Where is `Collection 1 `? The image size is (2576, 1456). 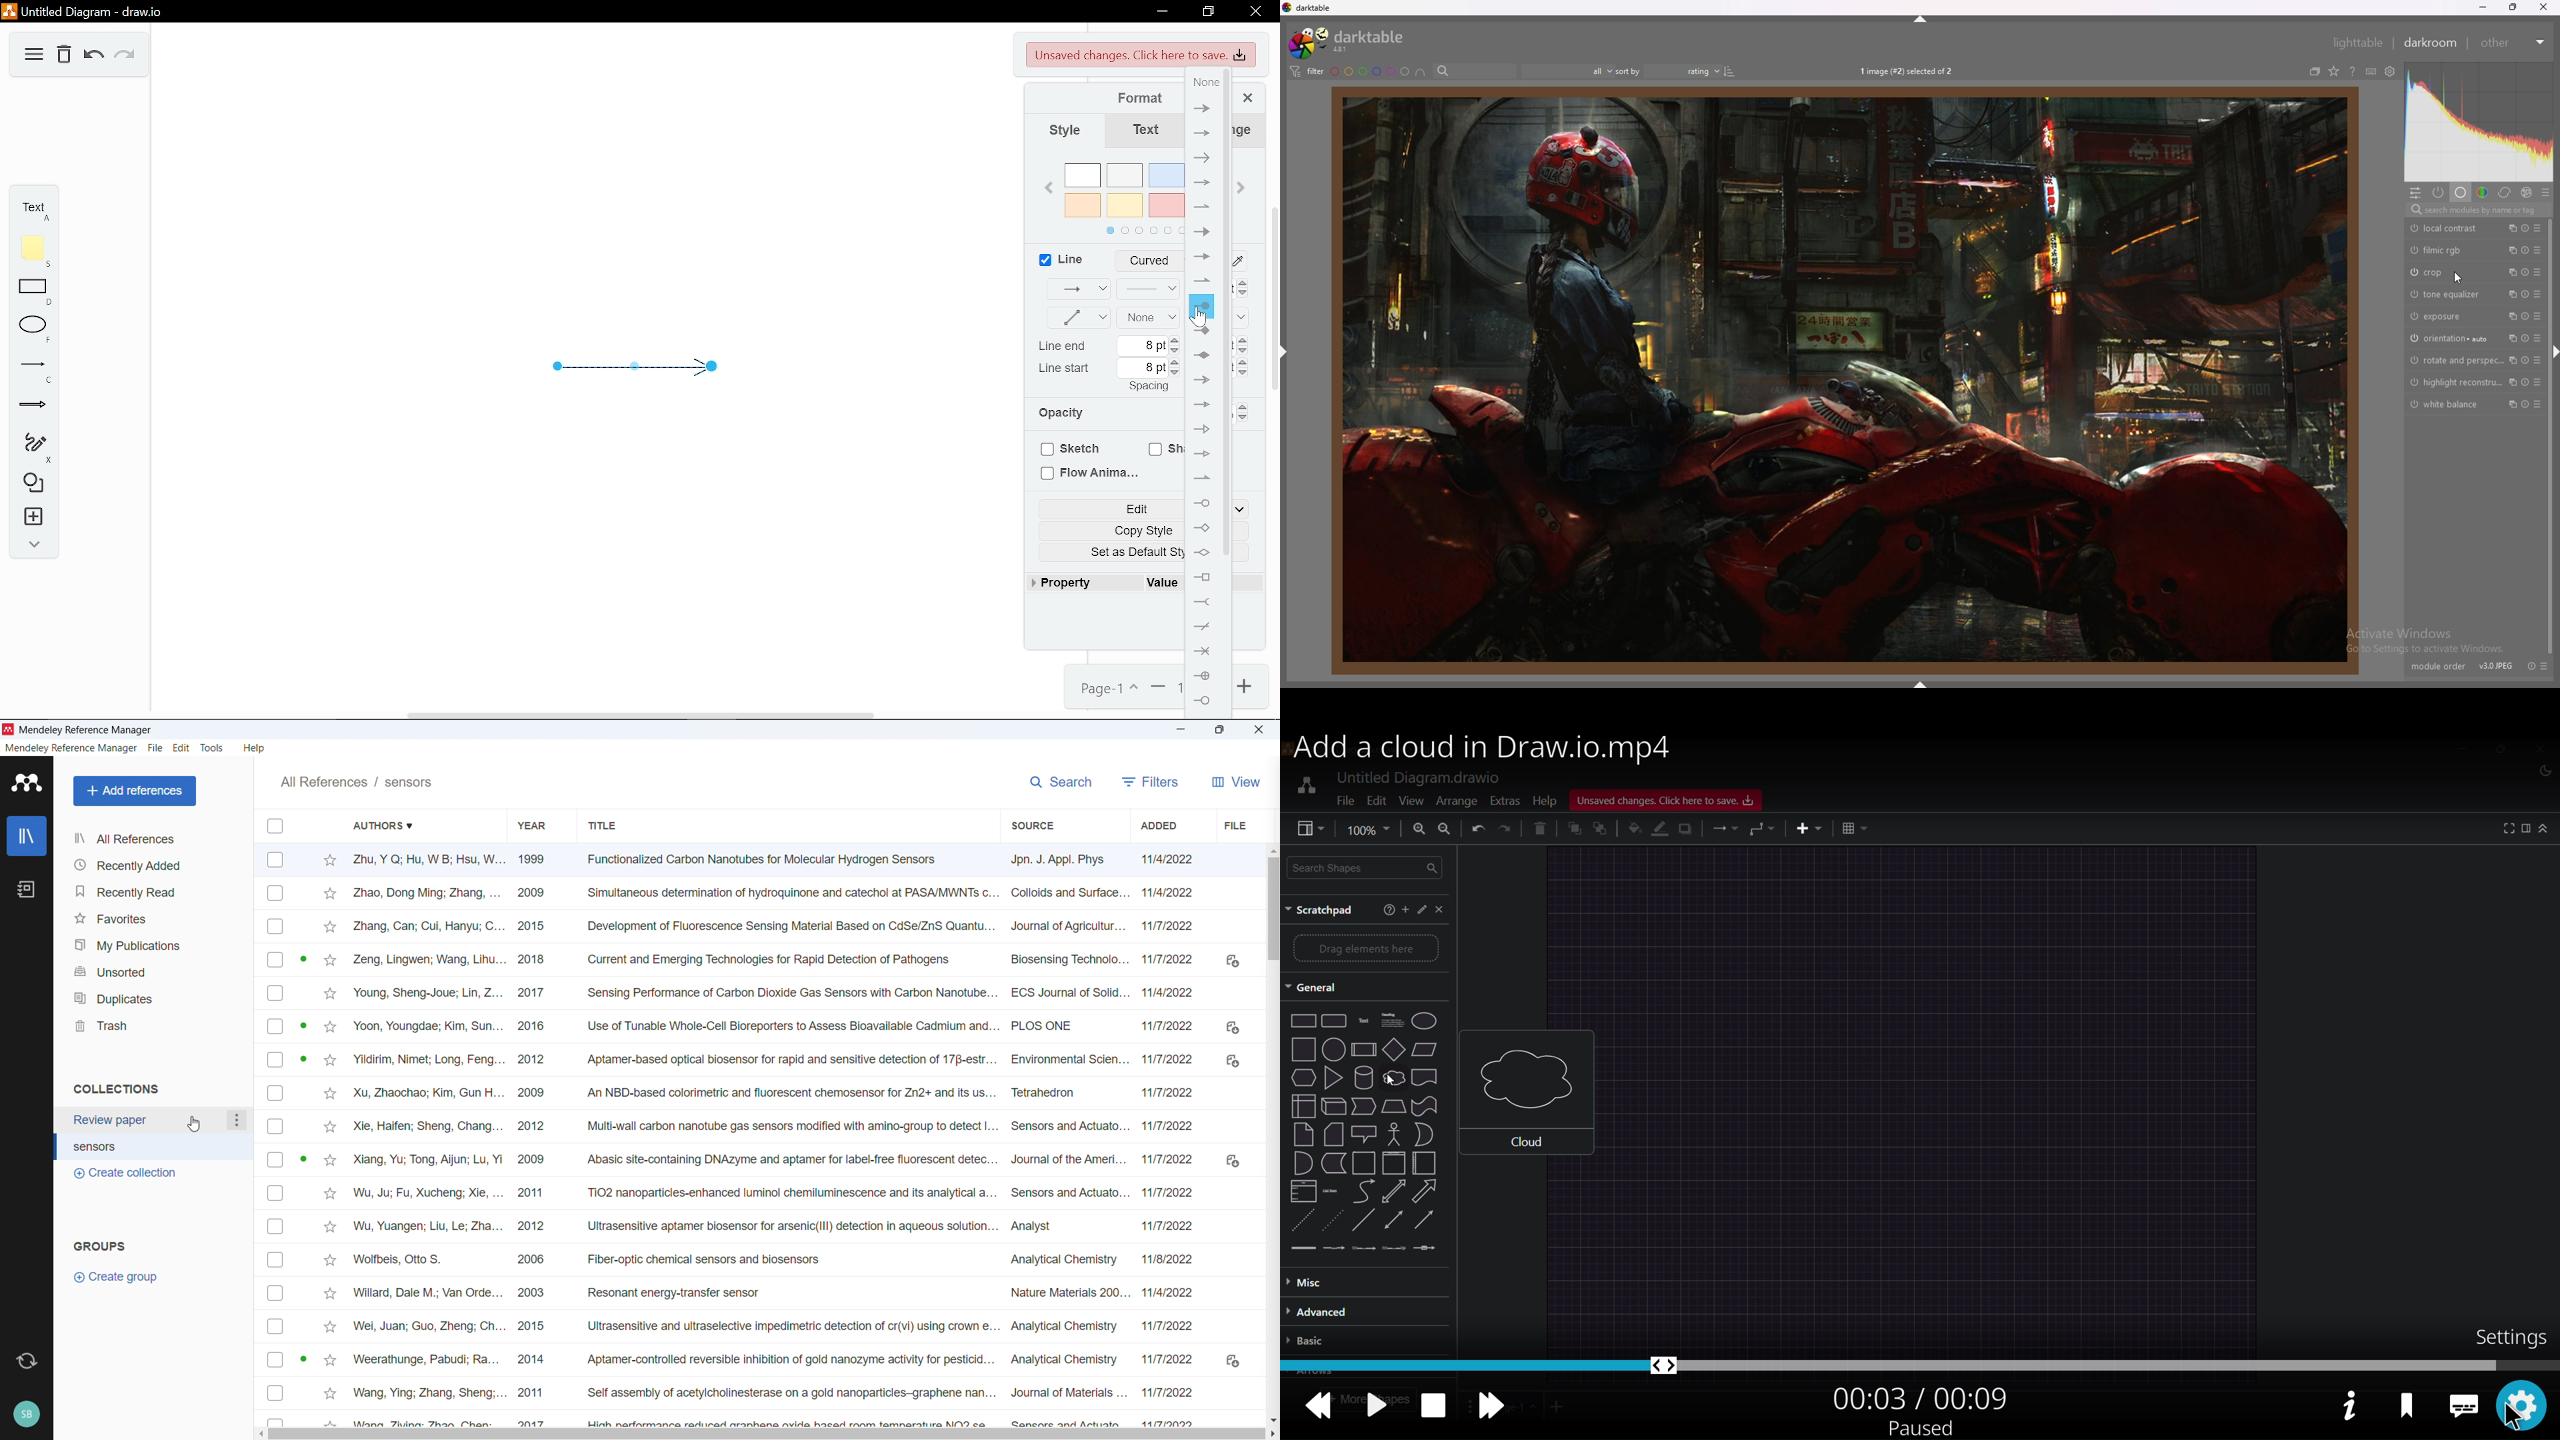
Collection 1  is located at coordinates (146, 1121).